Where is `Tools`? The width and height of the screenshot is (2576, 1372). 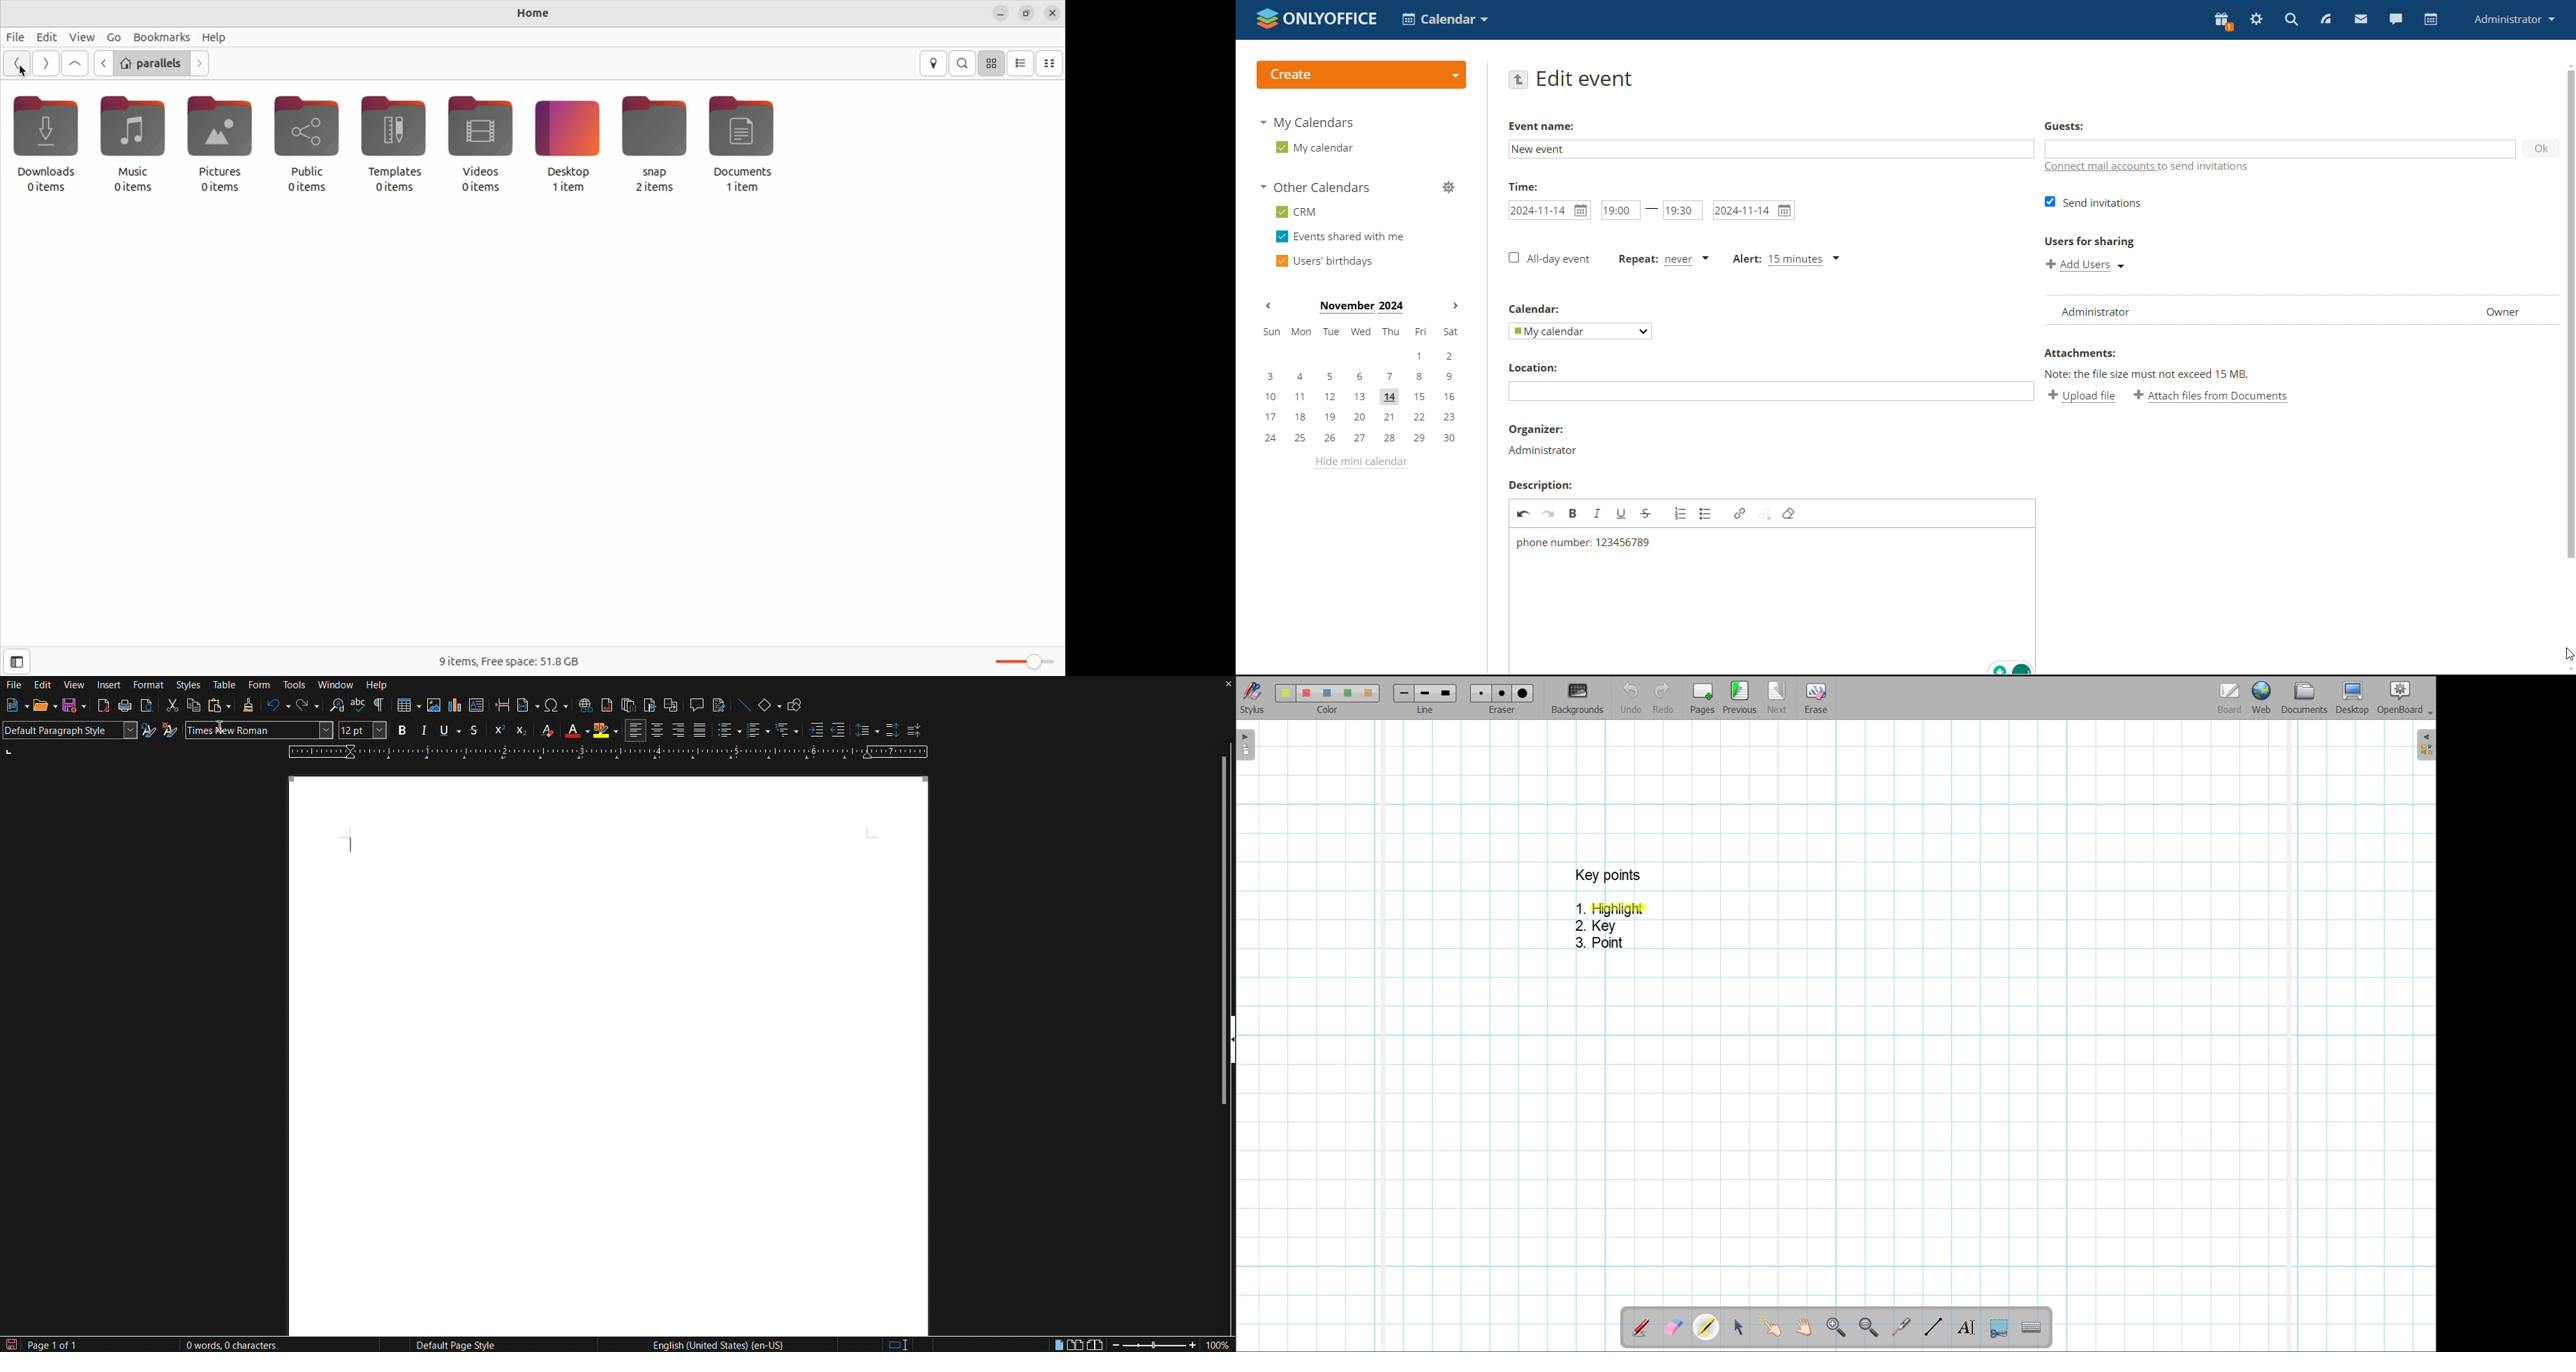 Tools is located at coordinates (295, 685).